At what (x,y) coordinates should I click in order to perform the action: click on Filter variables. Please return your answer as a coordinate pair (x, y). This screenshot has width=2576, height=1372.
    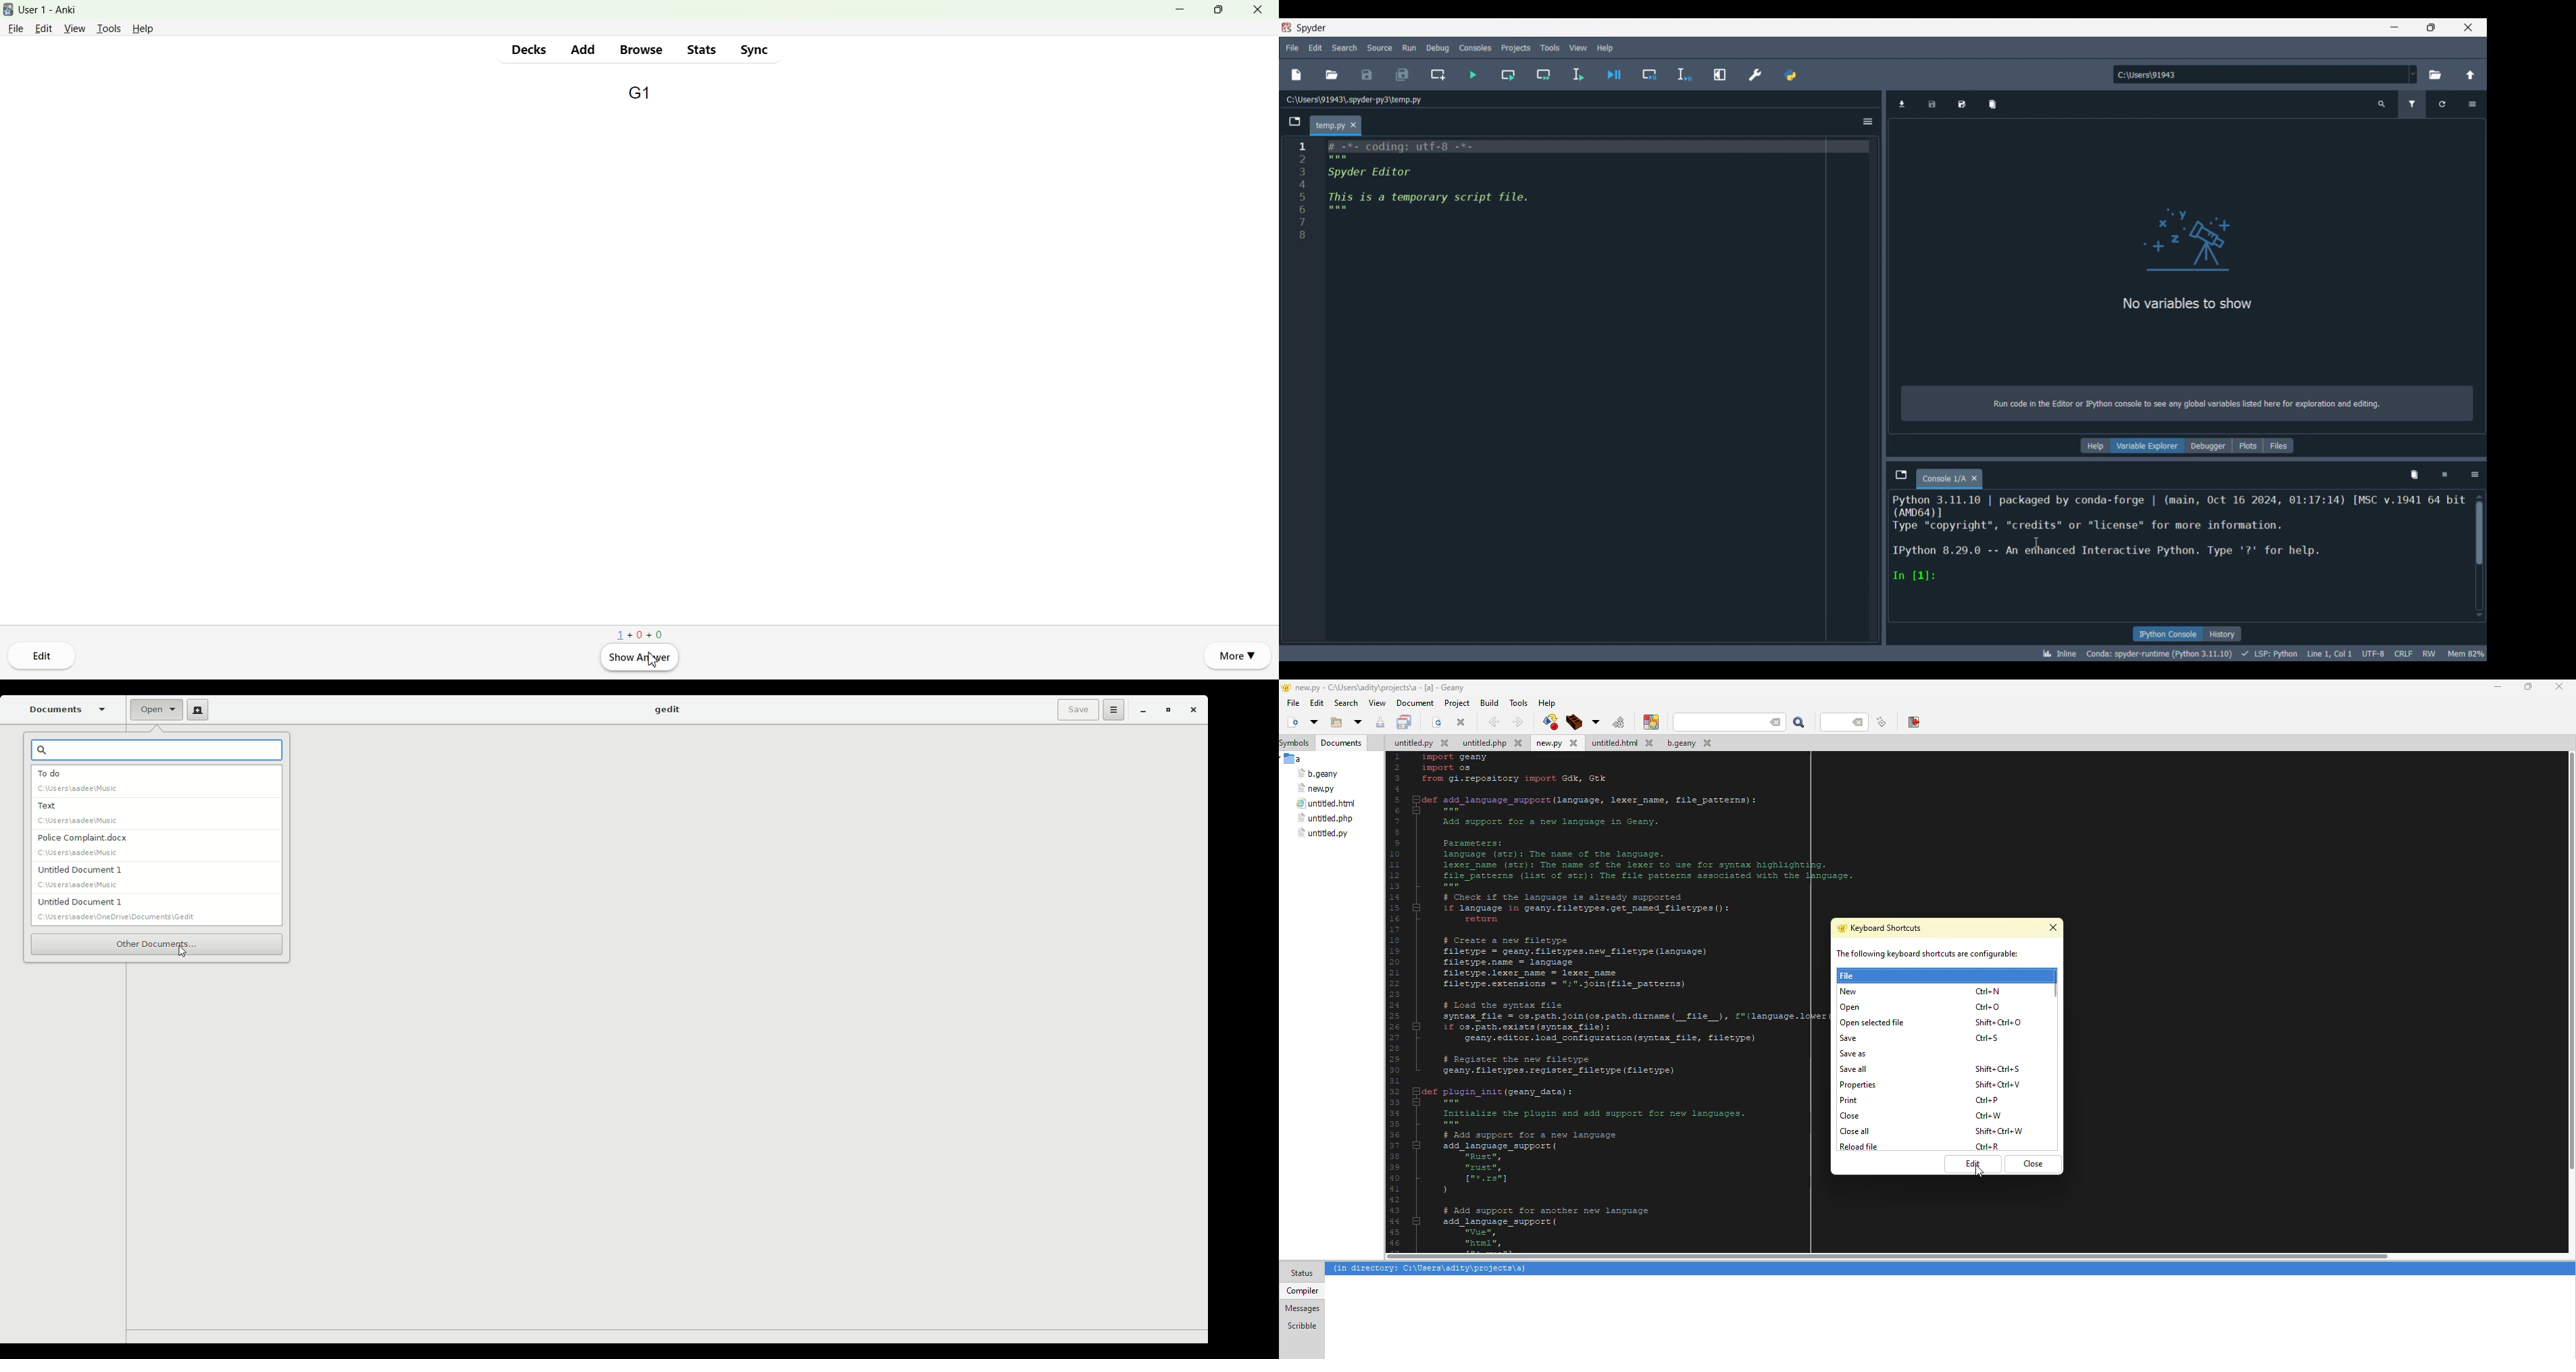
    Looking at the image, I should click on (2412, 104).